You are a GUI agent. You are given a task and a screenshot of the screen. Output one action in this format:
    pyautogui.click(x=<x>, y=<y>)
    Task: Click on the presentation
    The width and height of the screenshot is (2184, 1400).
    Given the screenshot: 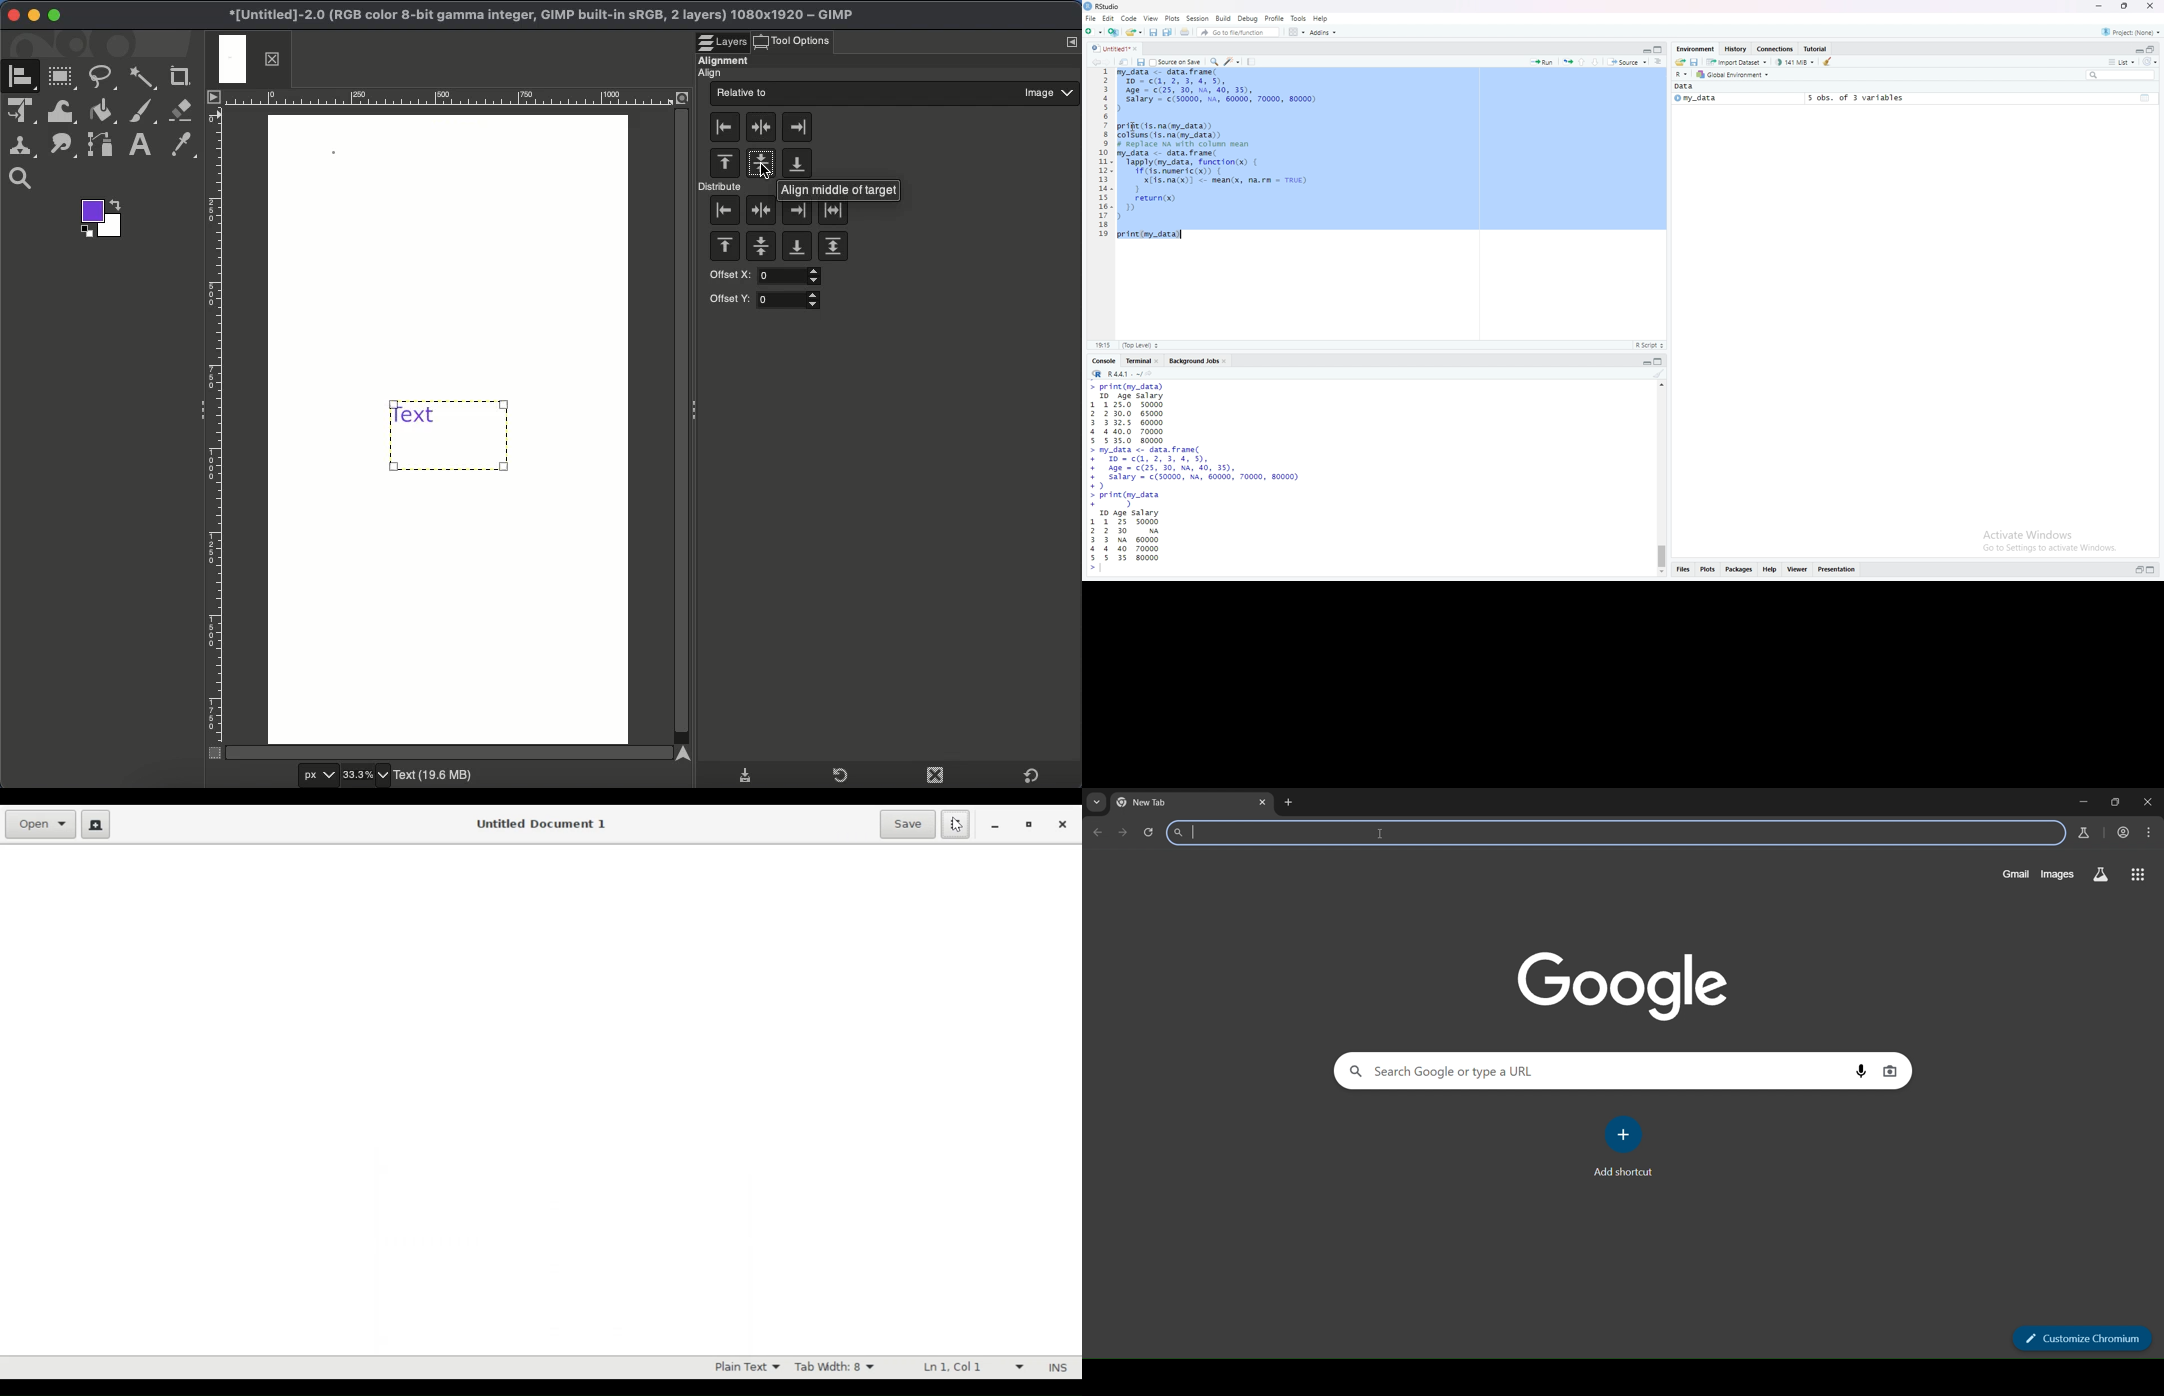 What is the action you would take?
    pyautogui.click(x=1841, y=570)
    